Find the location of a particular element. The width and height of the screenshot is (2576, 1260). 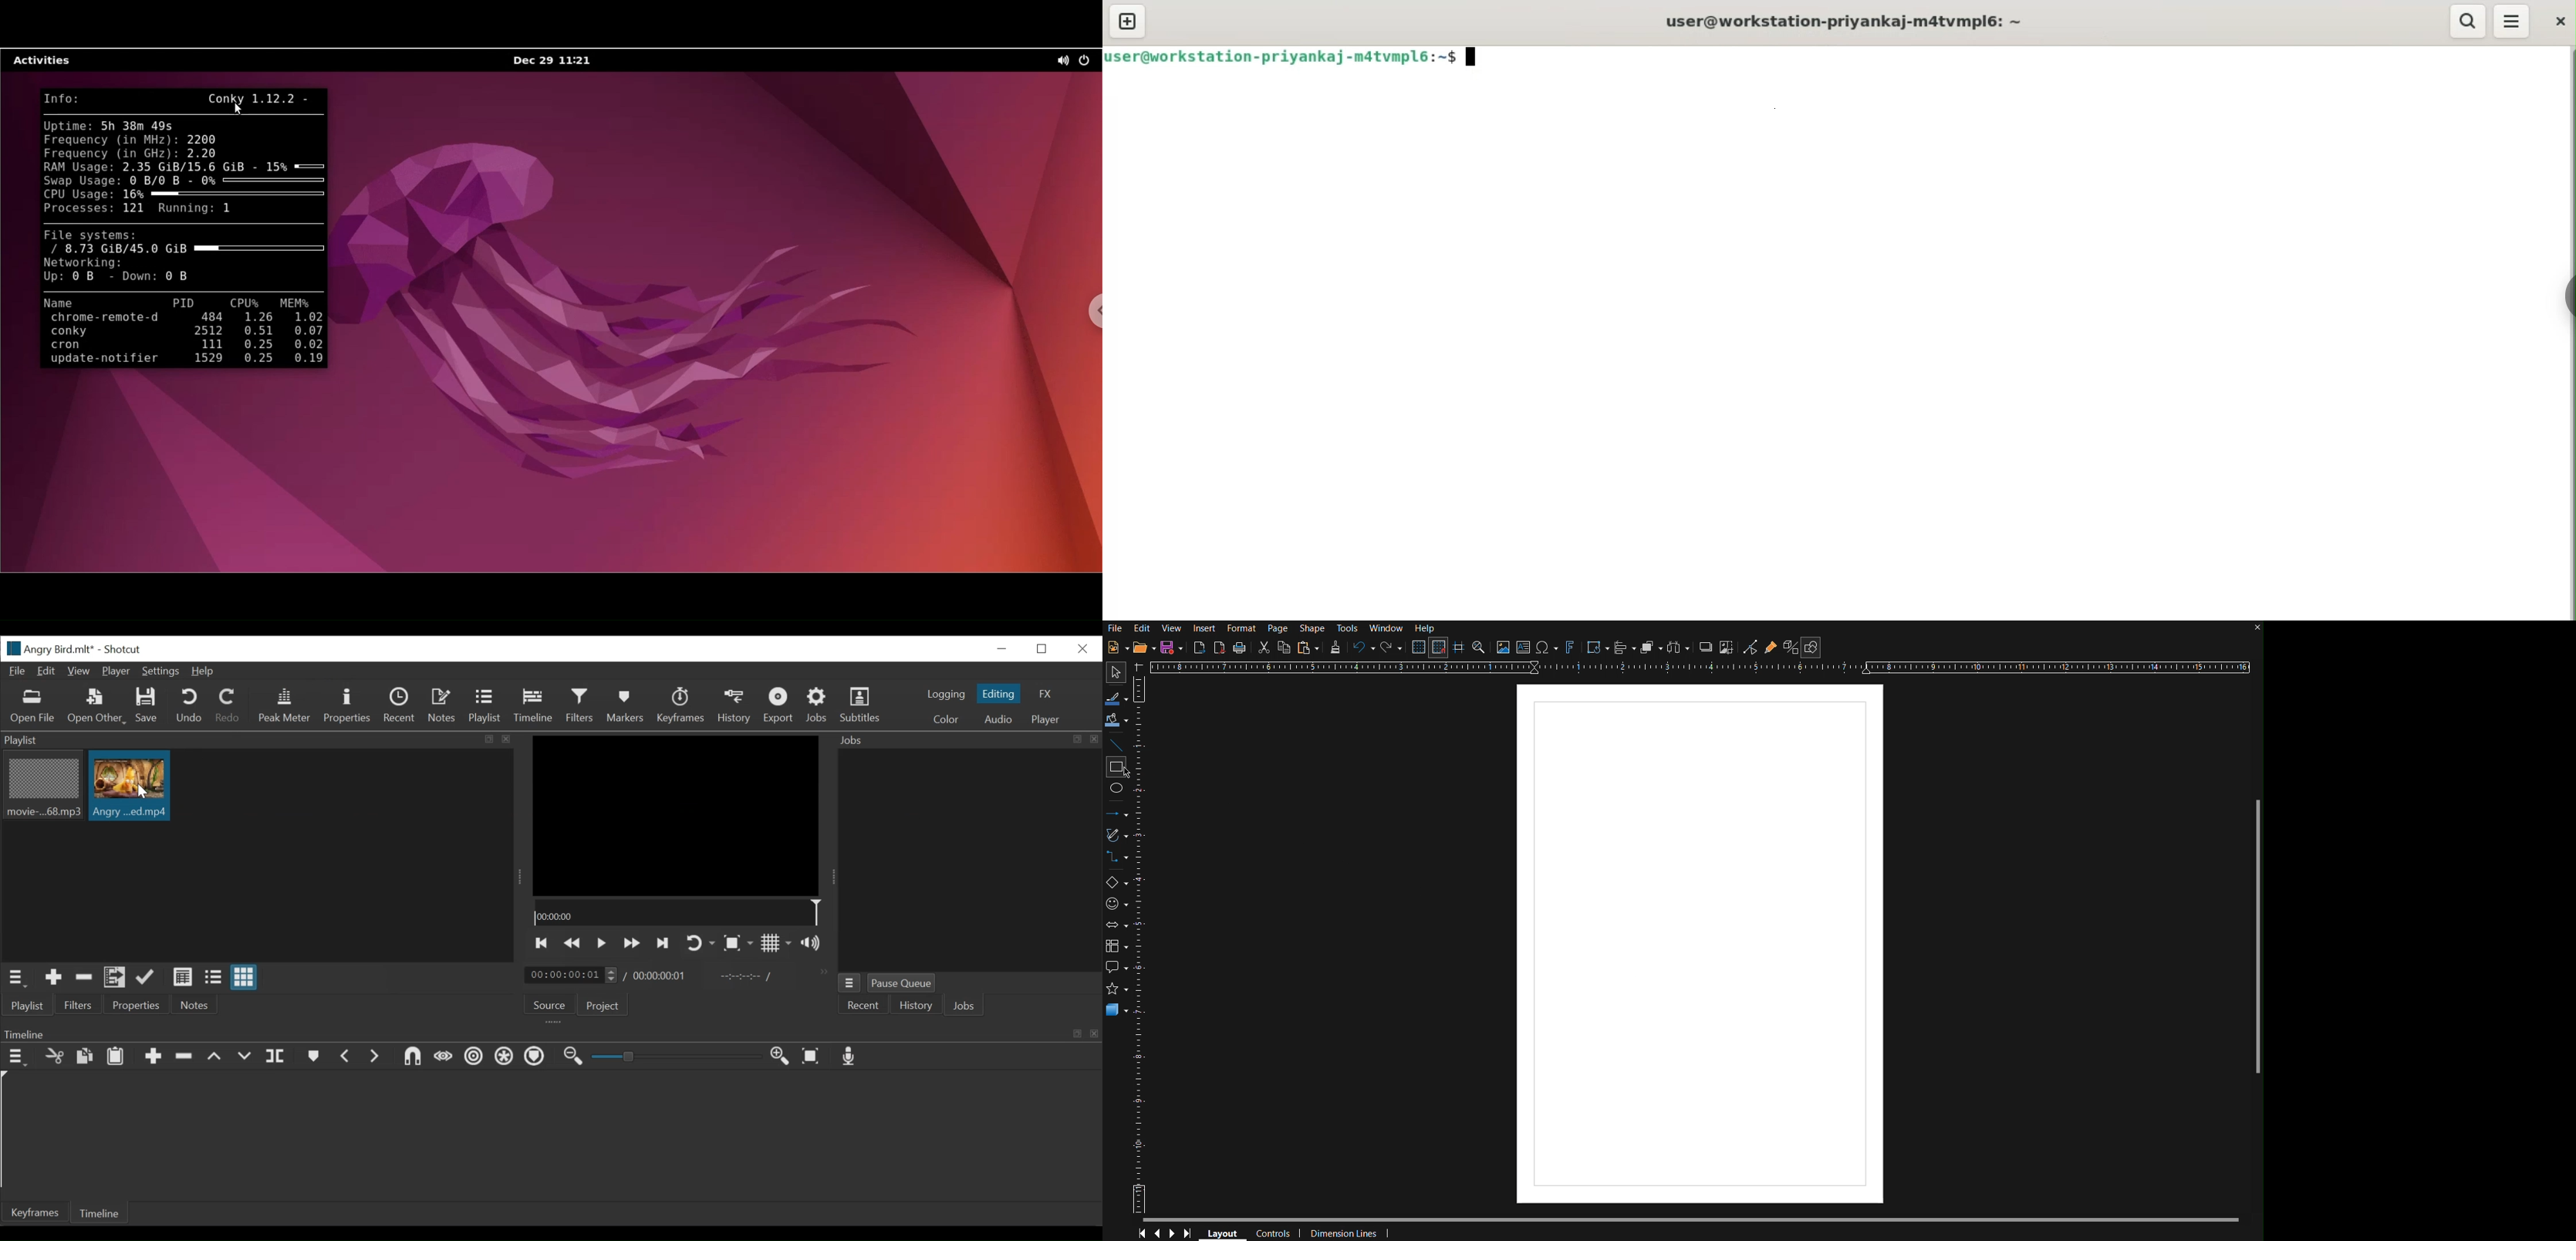

Shadow is located at coordinates (1705, 647).